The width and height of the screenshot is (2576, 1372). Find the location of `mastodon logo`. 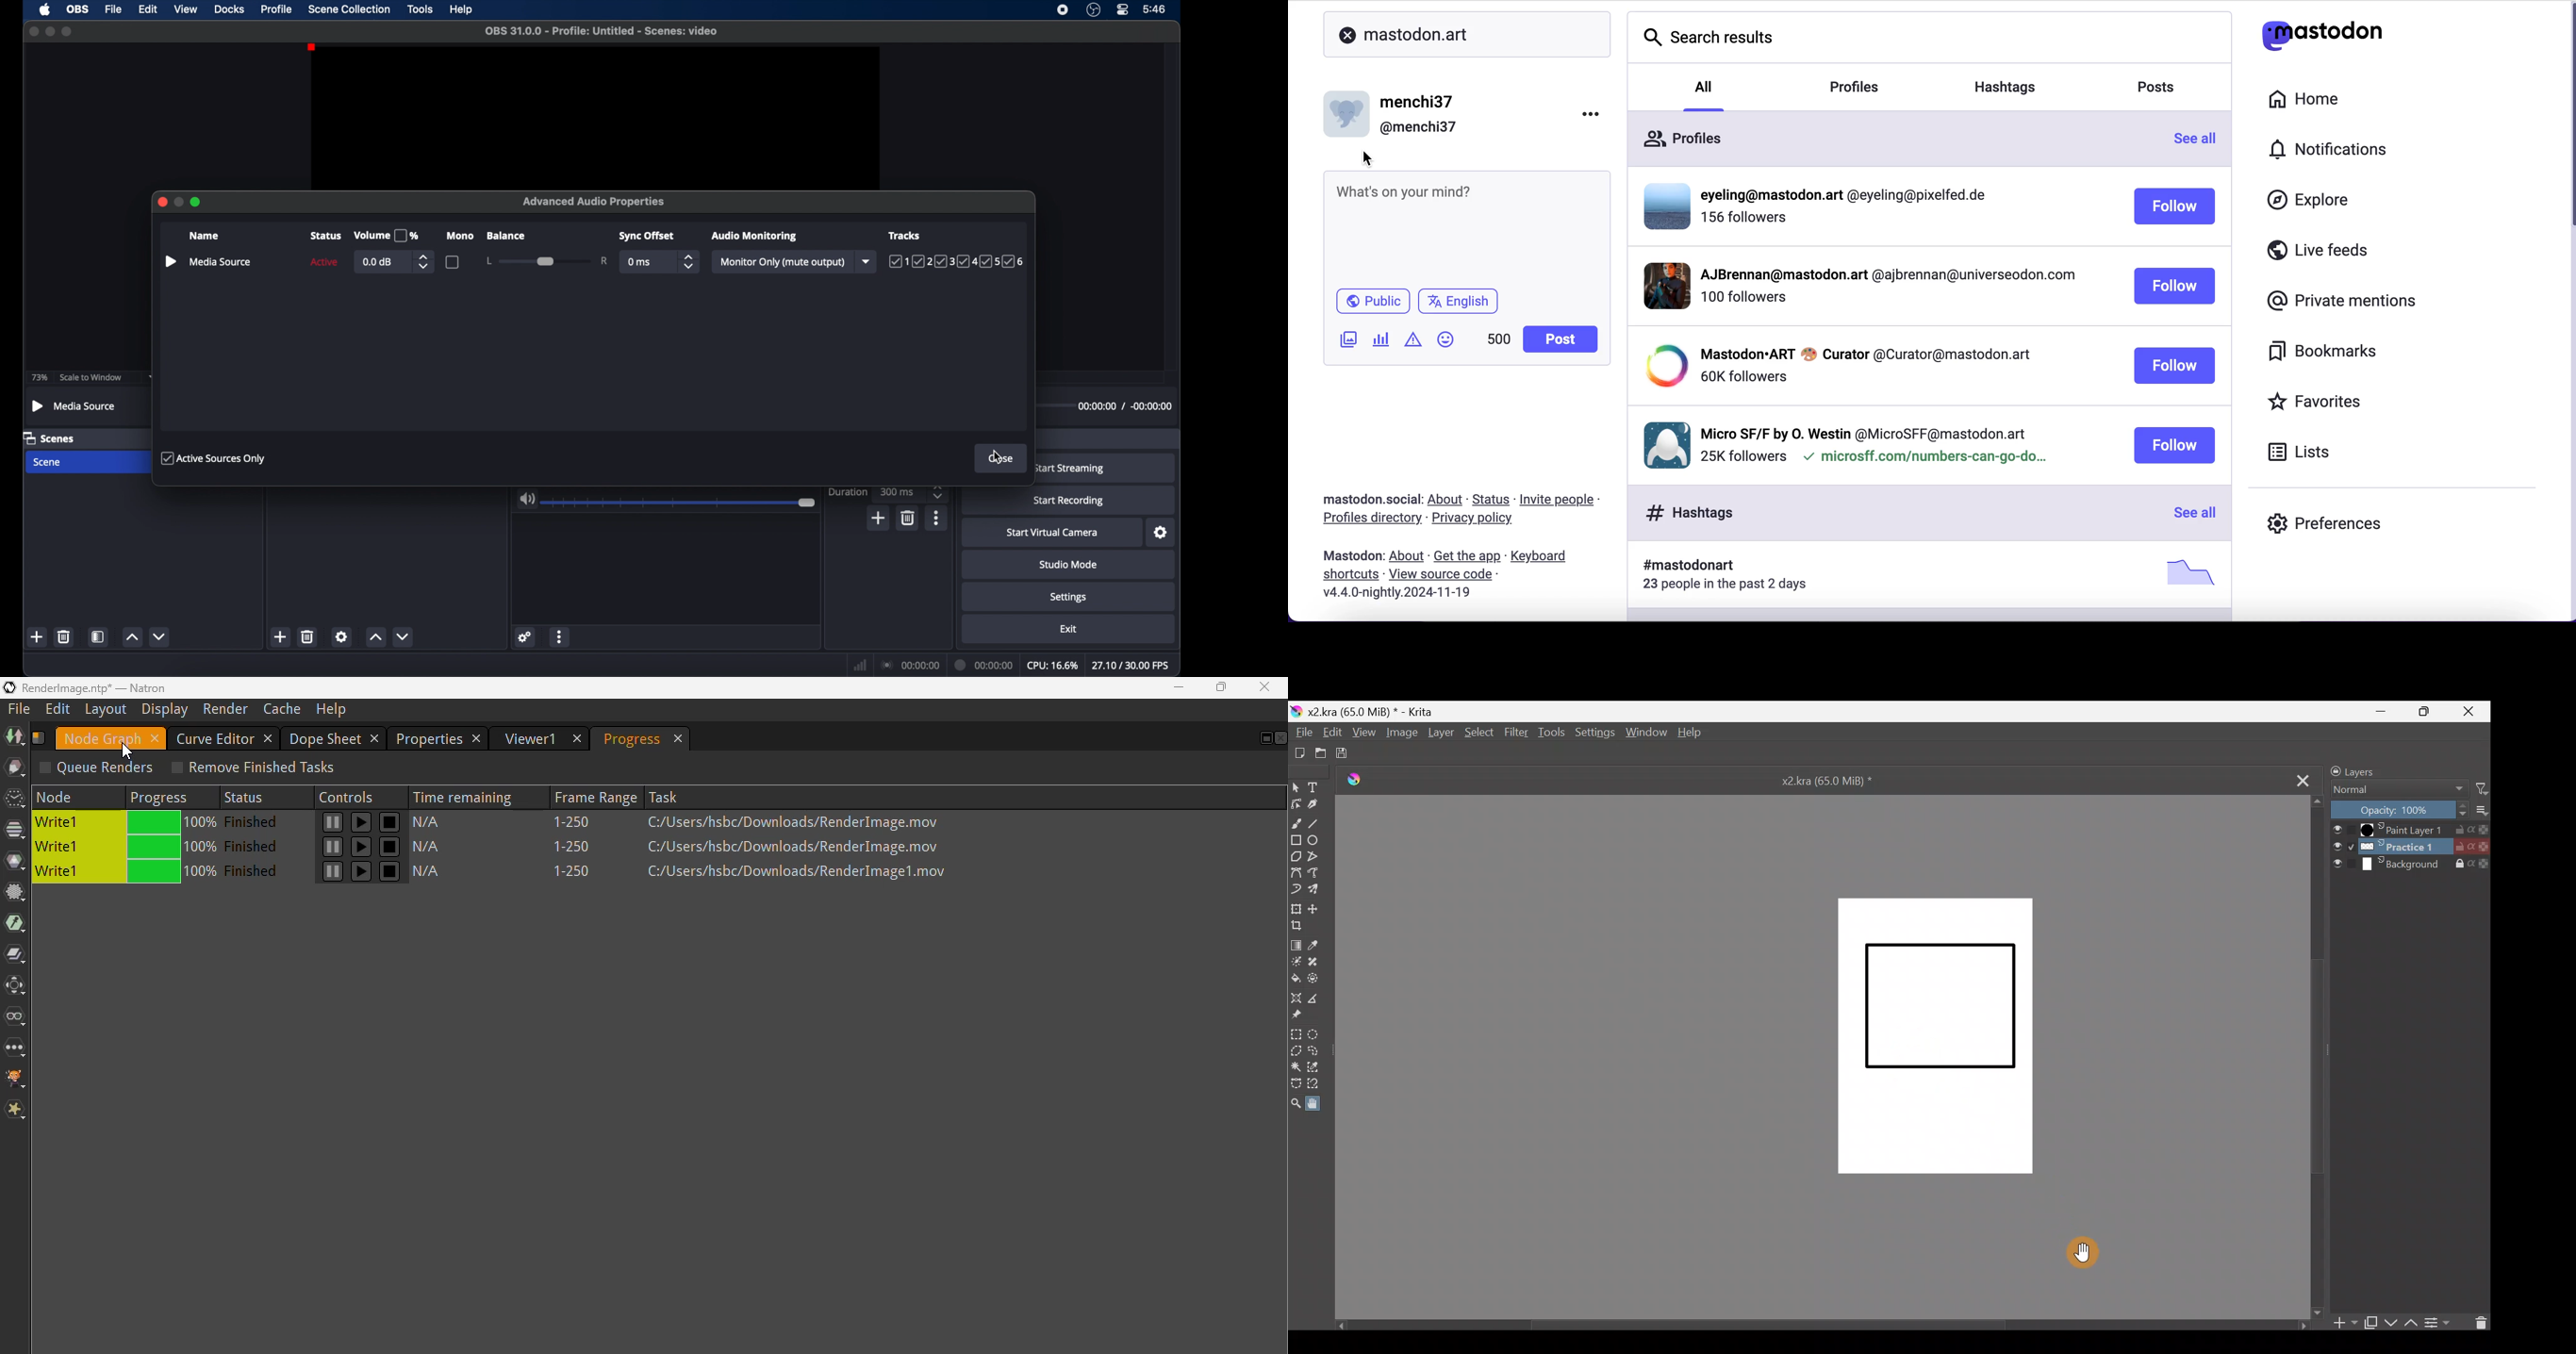

mastodon logo is located at coordinates (2322, 32).